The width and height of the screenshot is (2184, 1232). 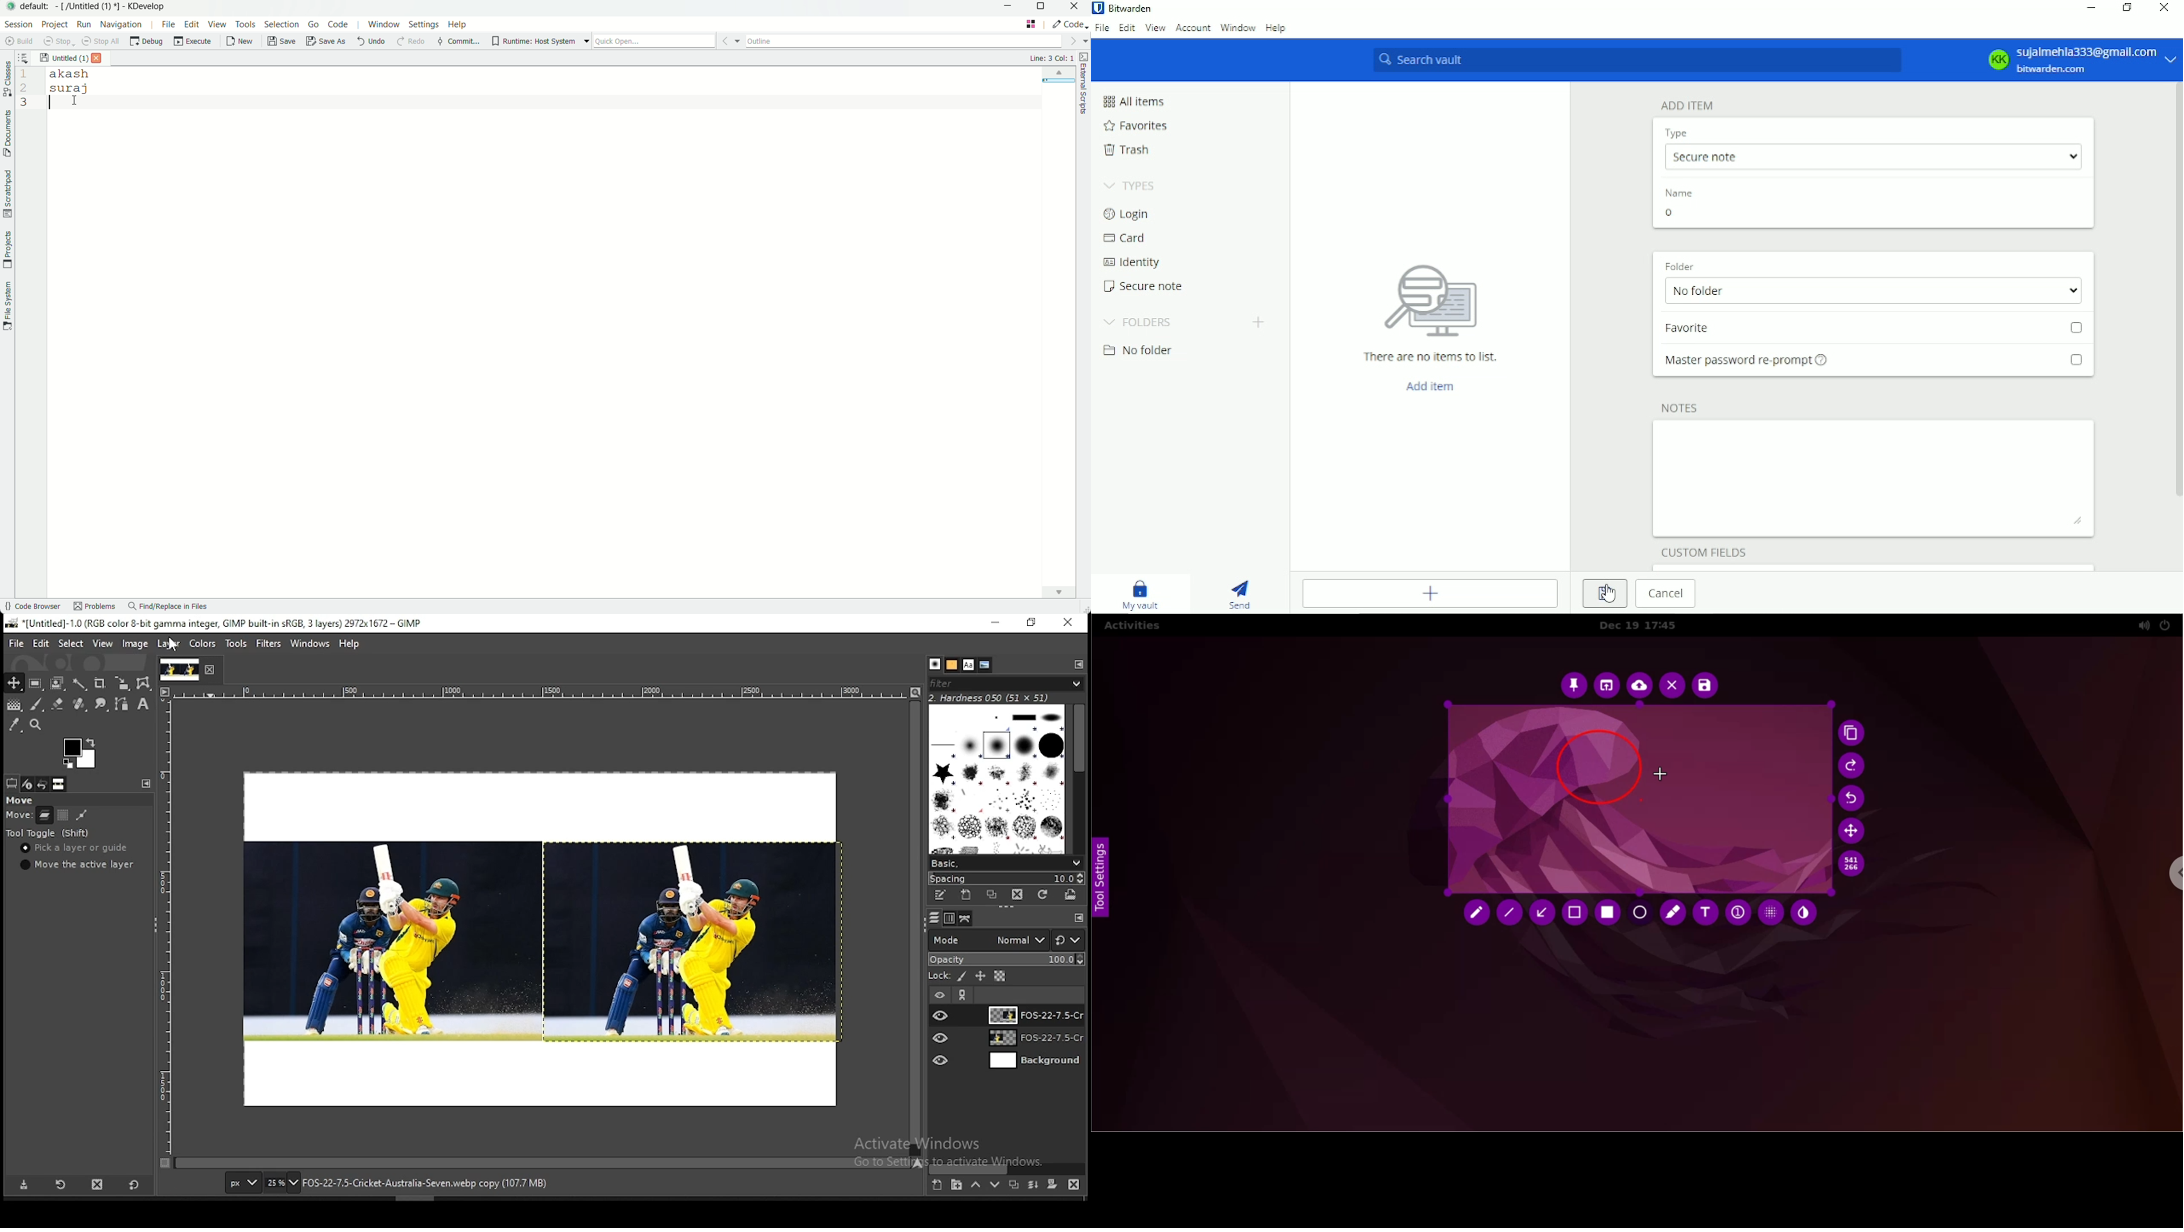 What do you see at coordinates (1033, 623) in the screenshot?
I see `Maximise ` at bounding box center [1033, 623].